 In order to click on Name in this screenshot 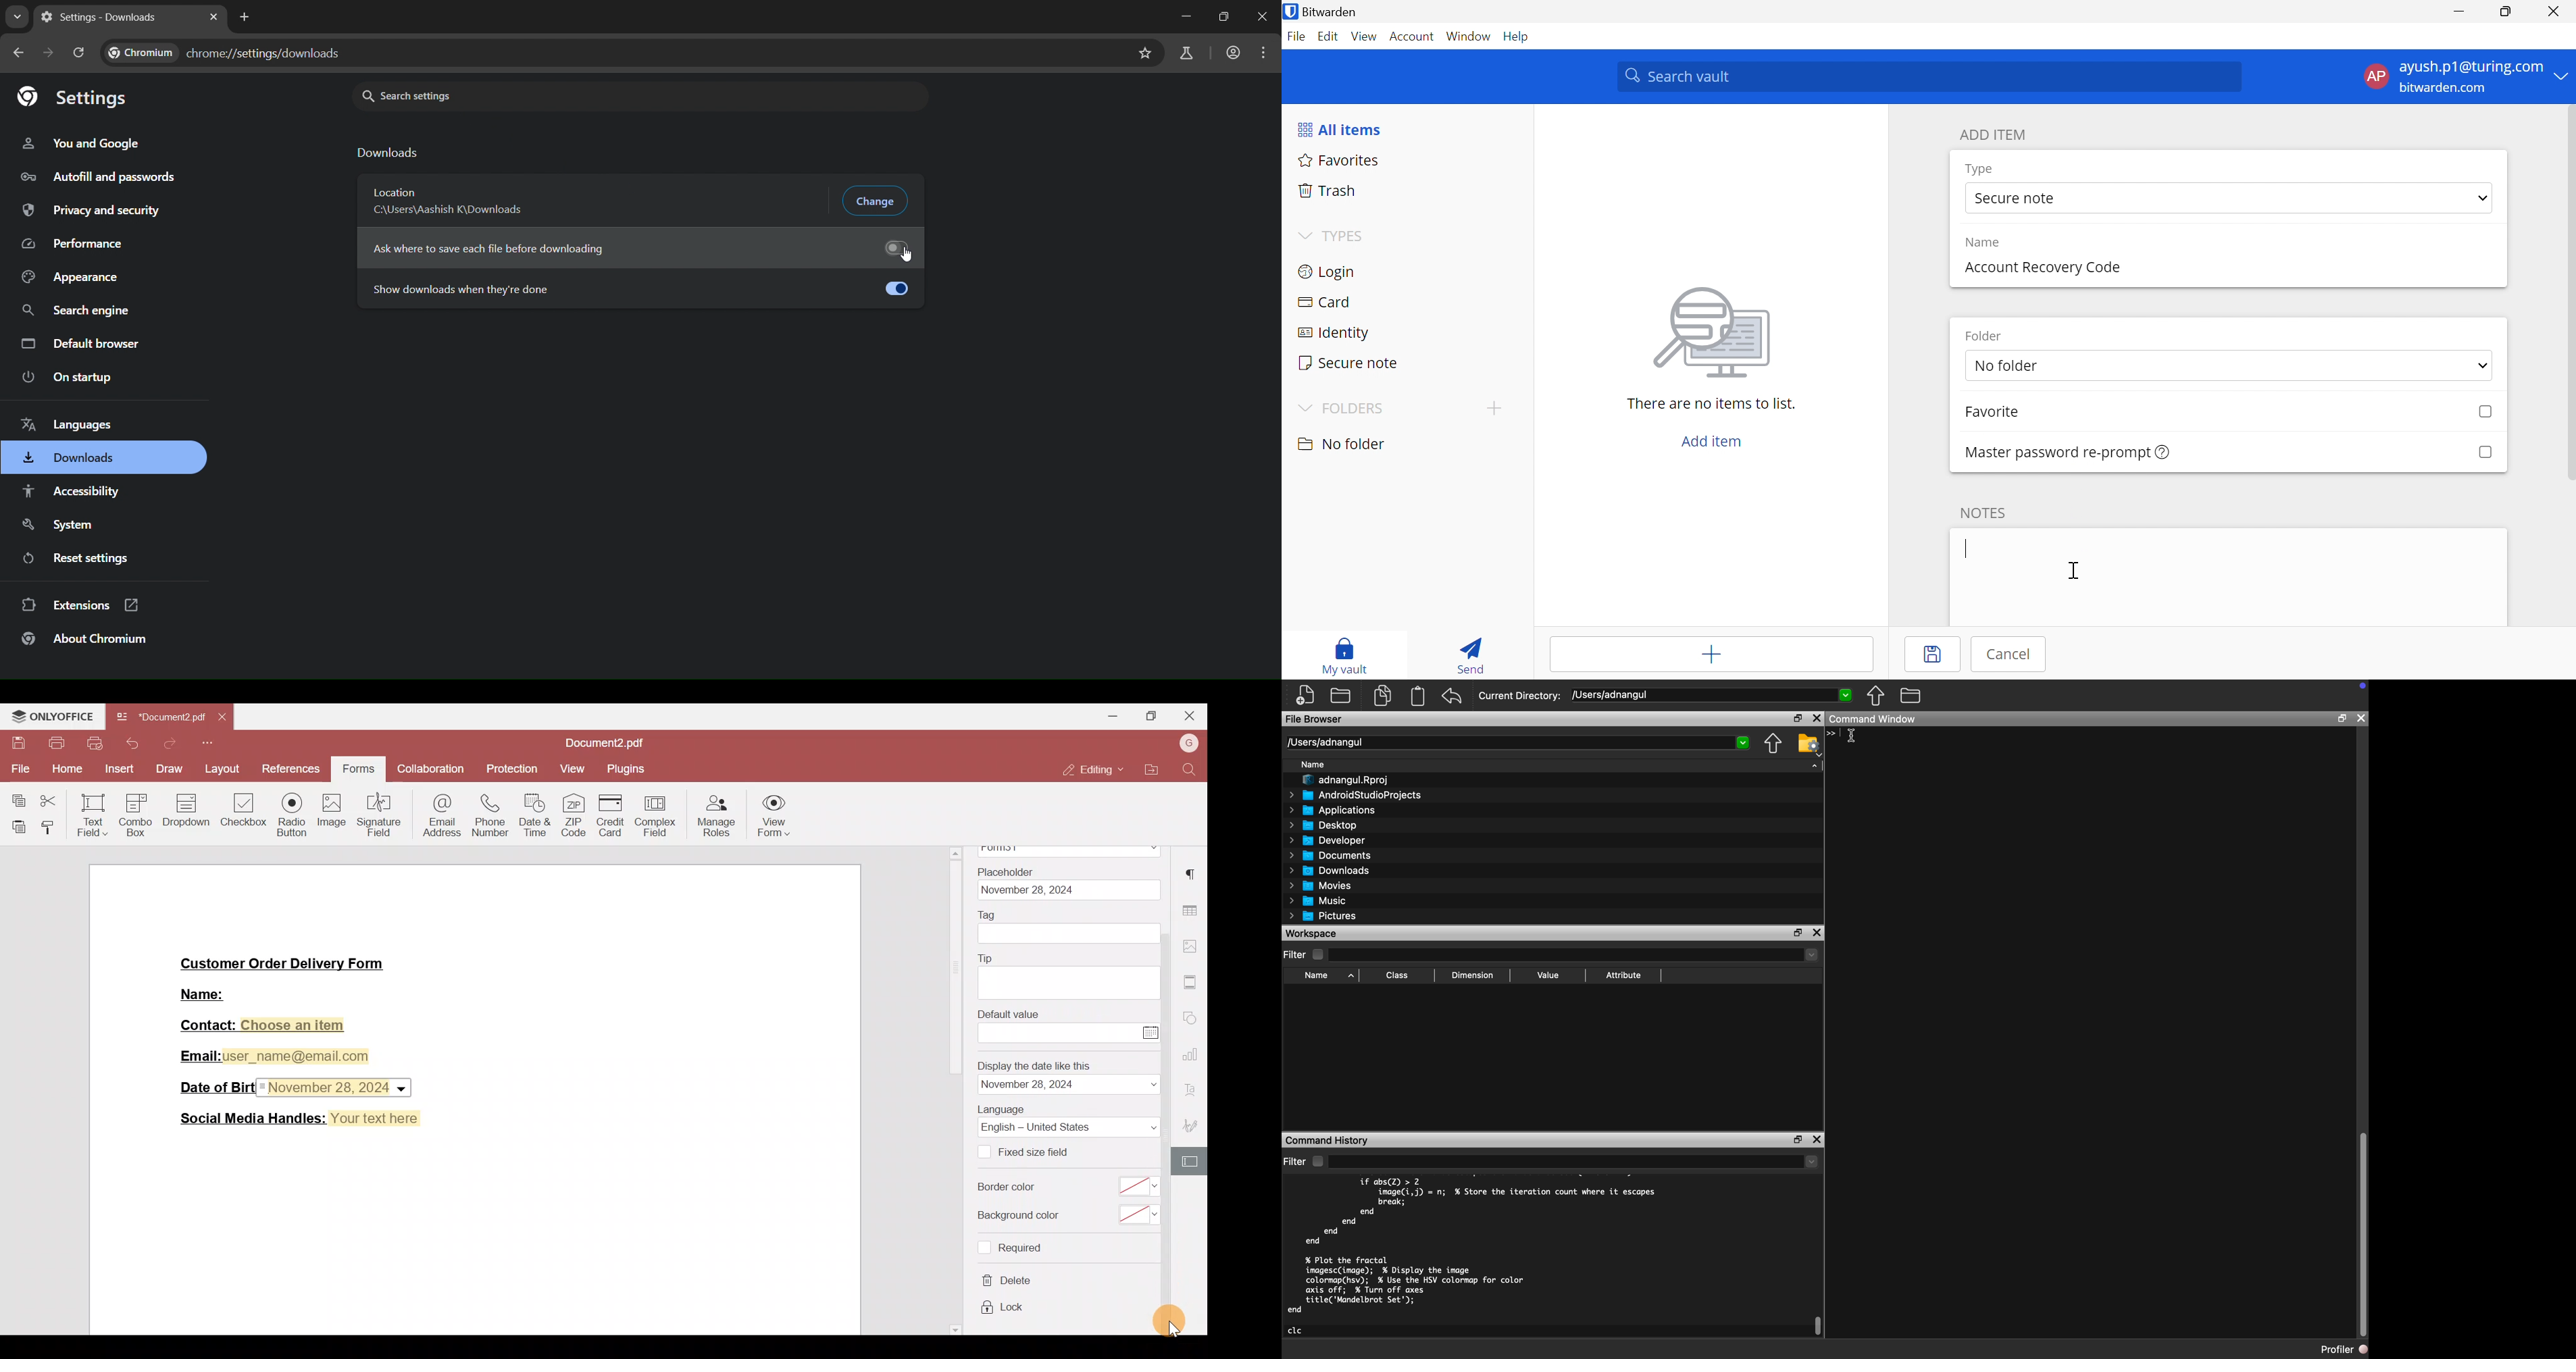, I will do `click(1987, 242)`.